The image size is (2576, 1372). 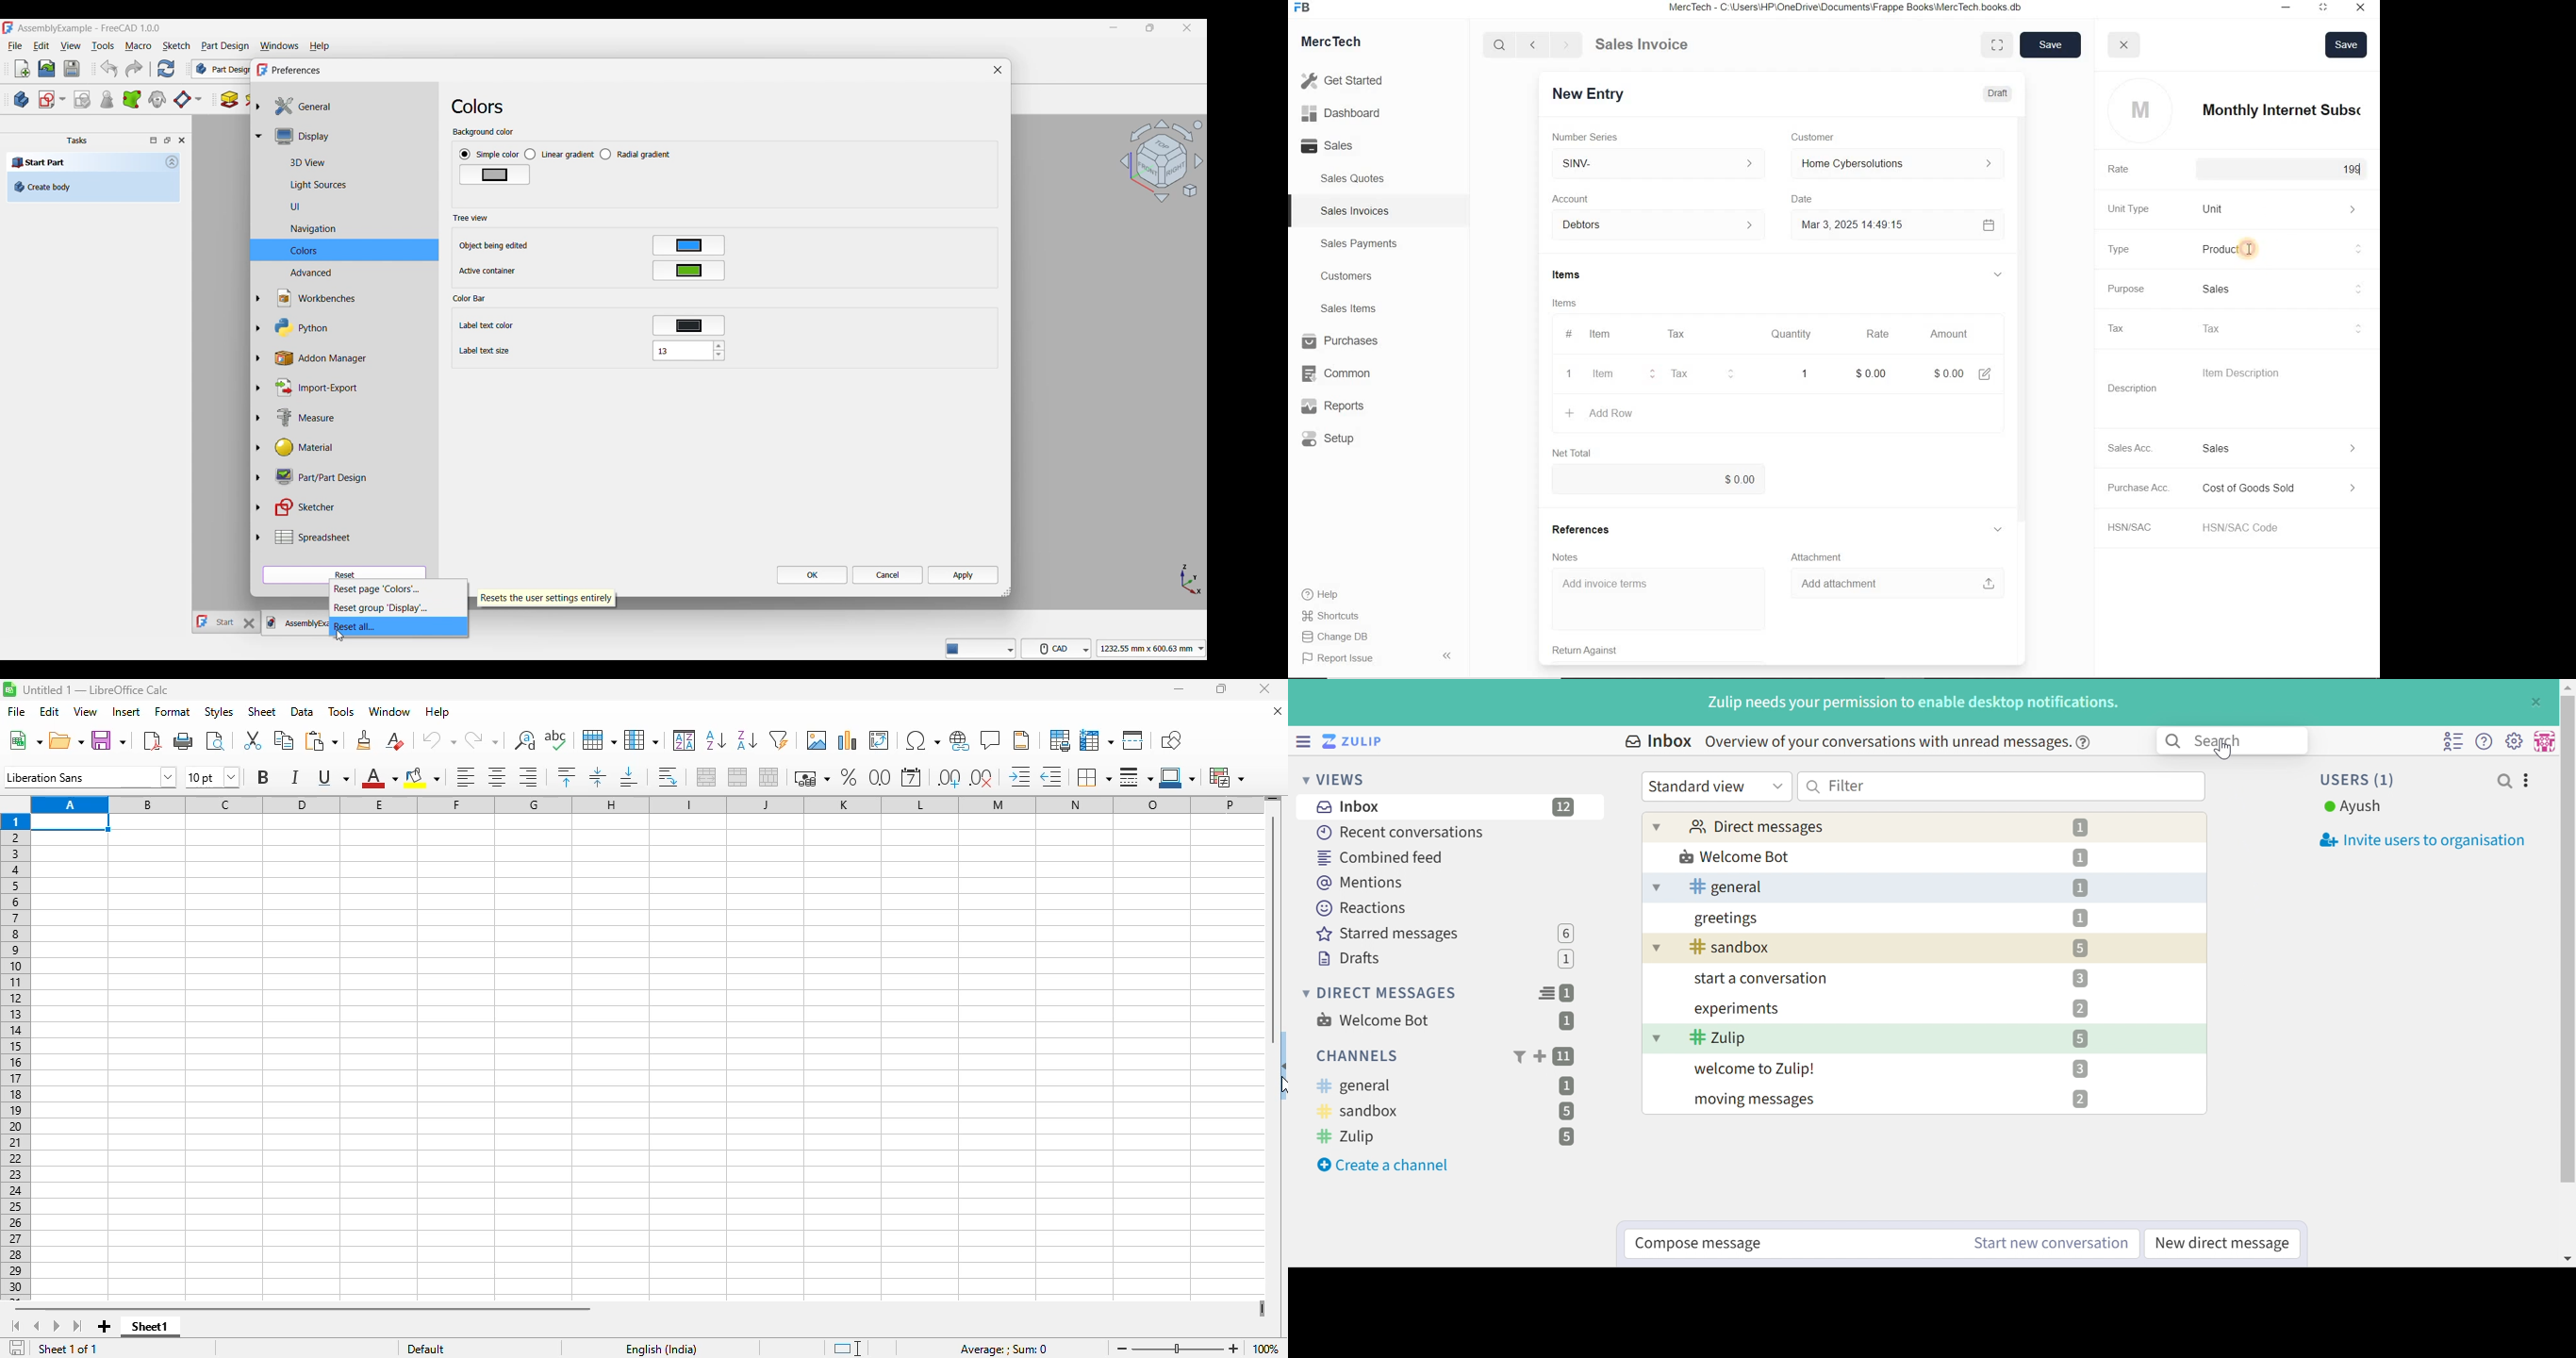 I want to click on Shortcuts, so click(x=1337, y=617).